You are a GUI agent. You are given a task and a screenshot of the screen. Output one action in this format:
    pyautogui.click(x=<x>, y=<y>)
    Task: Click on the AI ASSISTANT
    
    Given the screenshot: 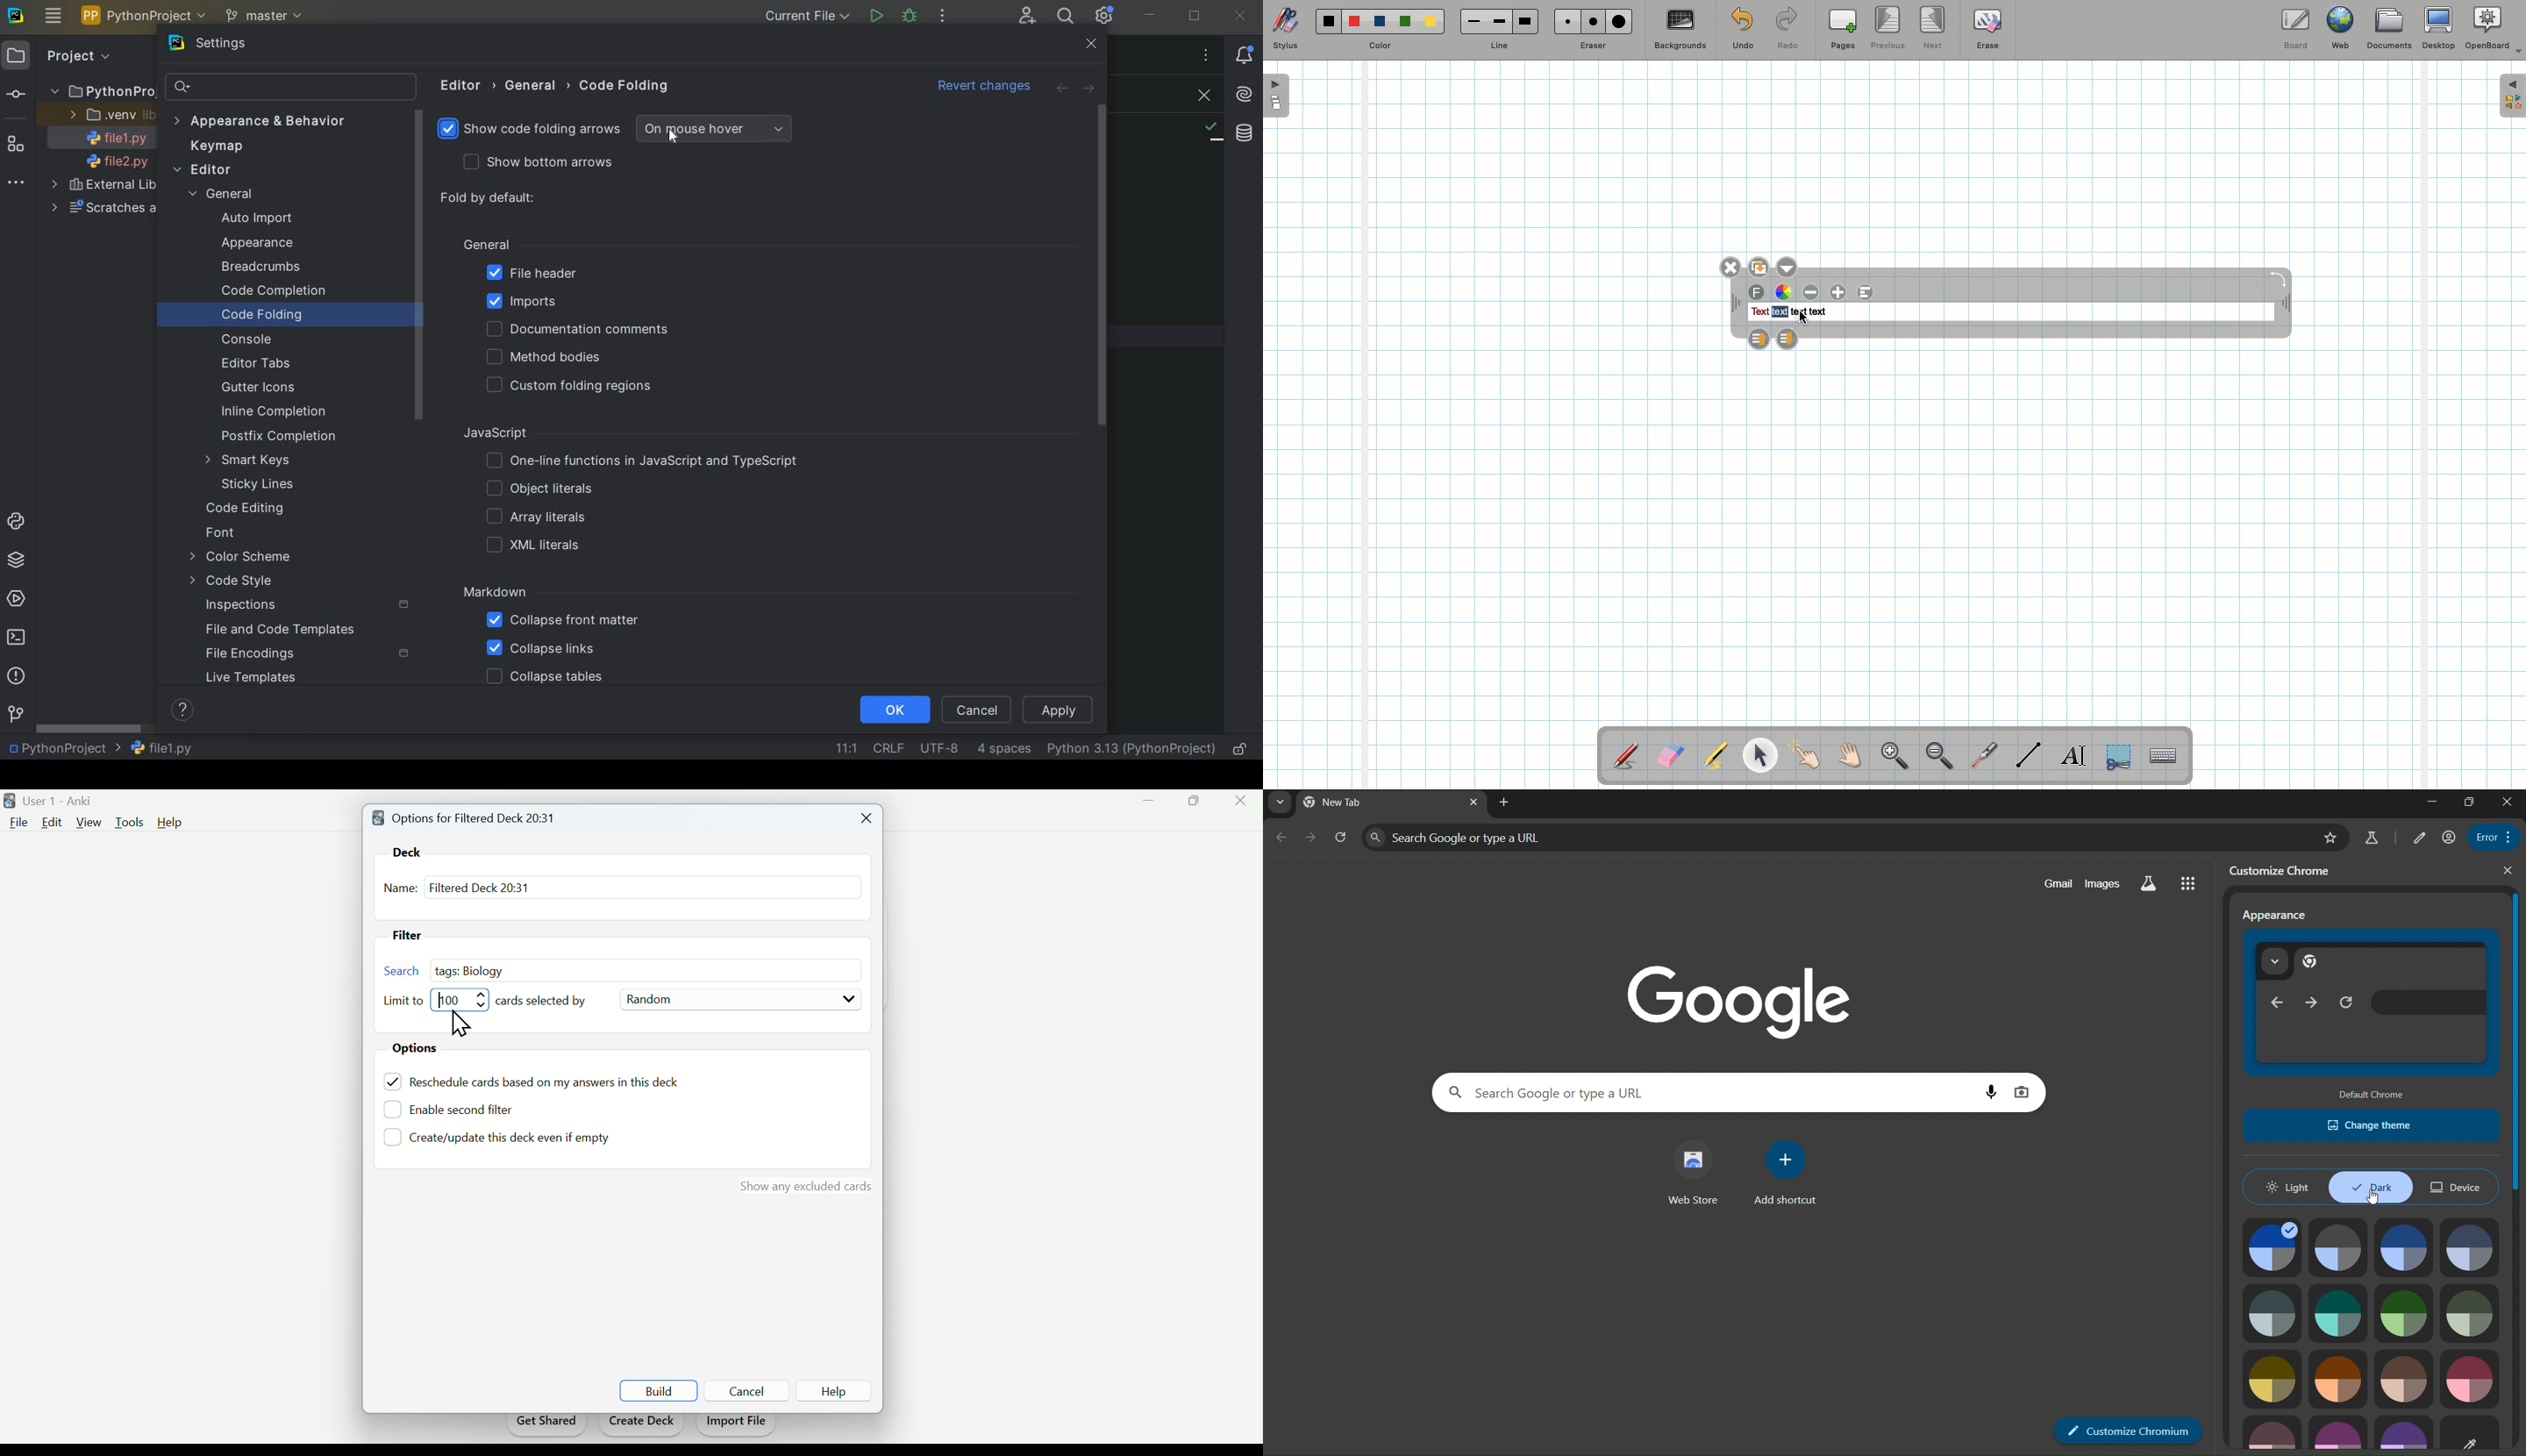 What is the action you would take?
    pyautogui.click(x=1244, y=95)
    